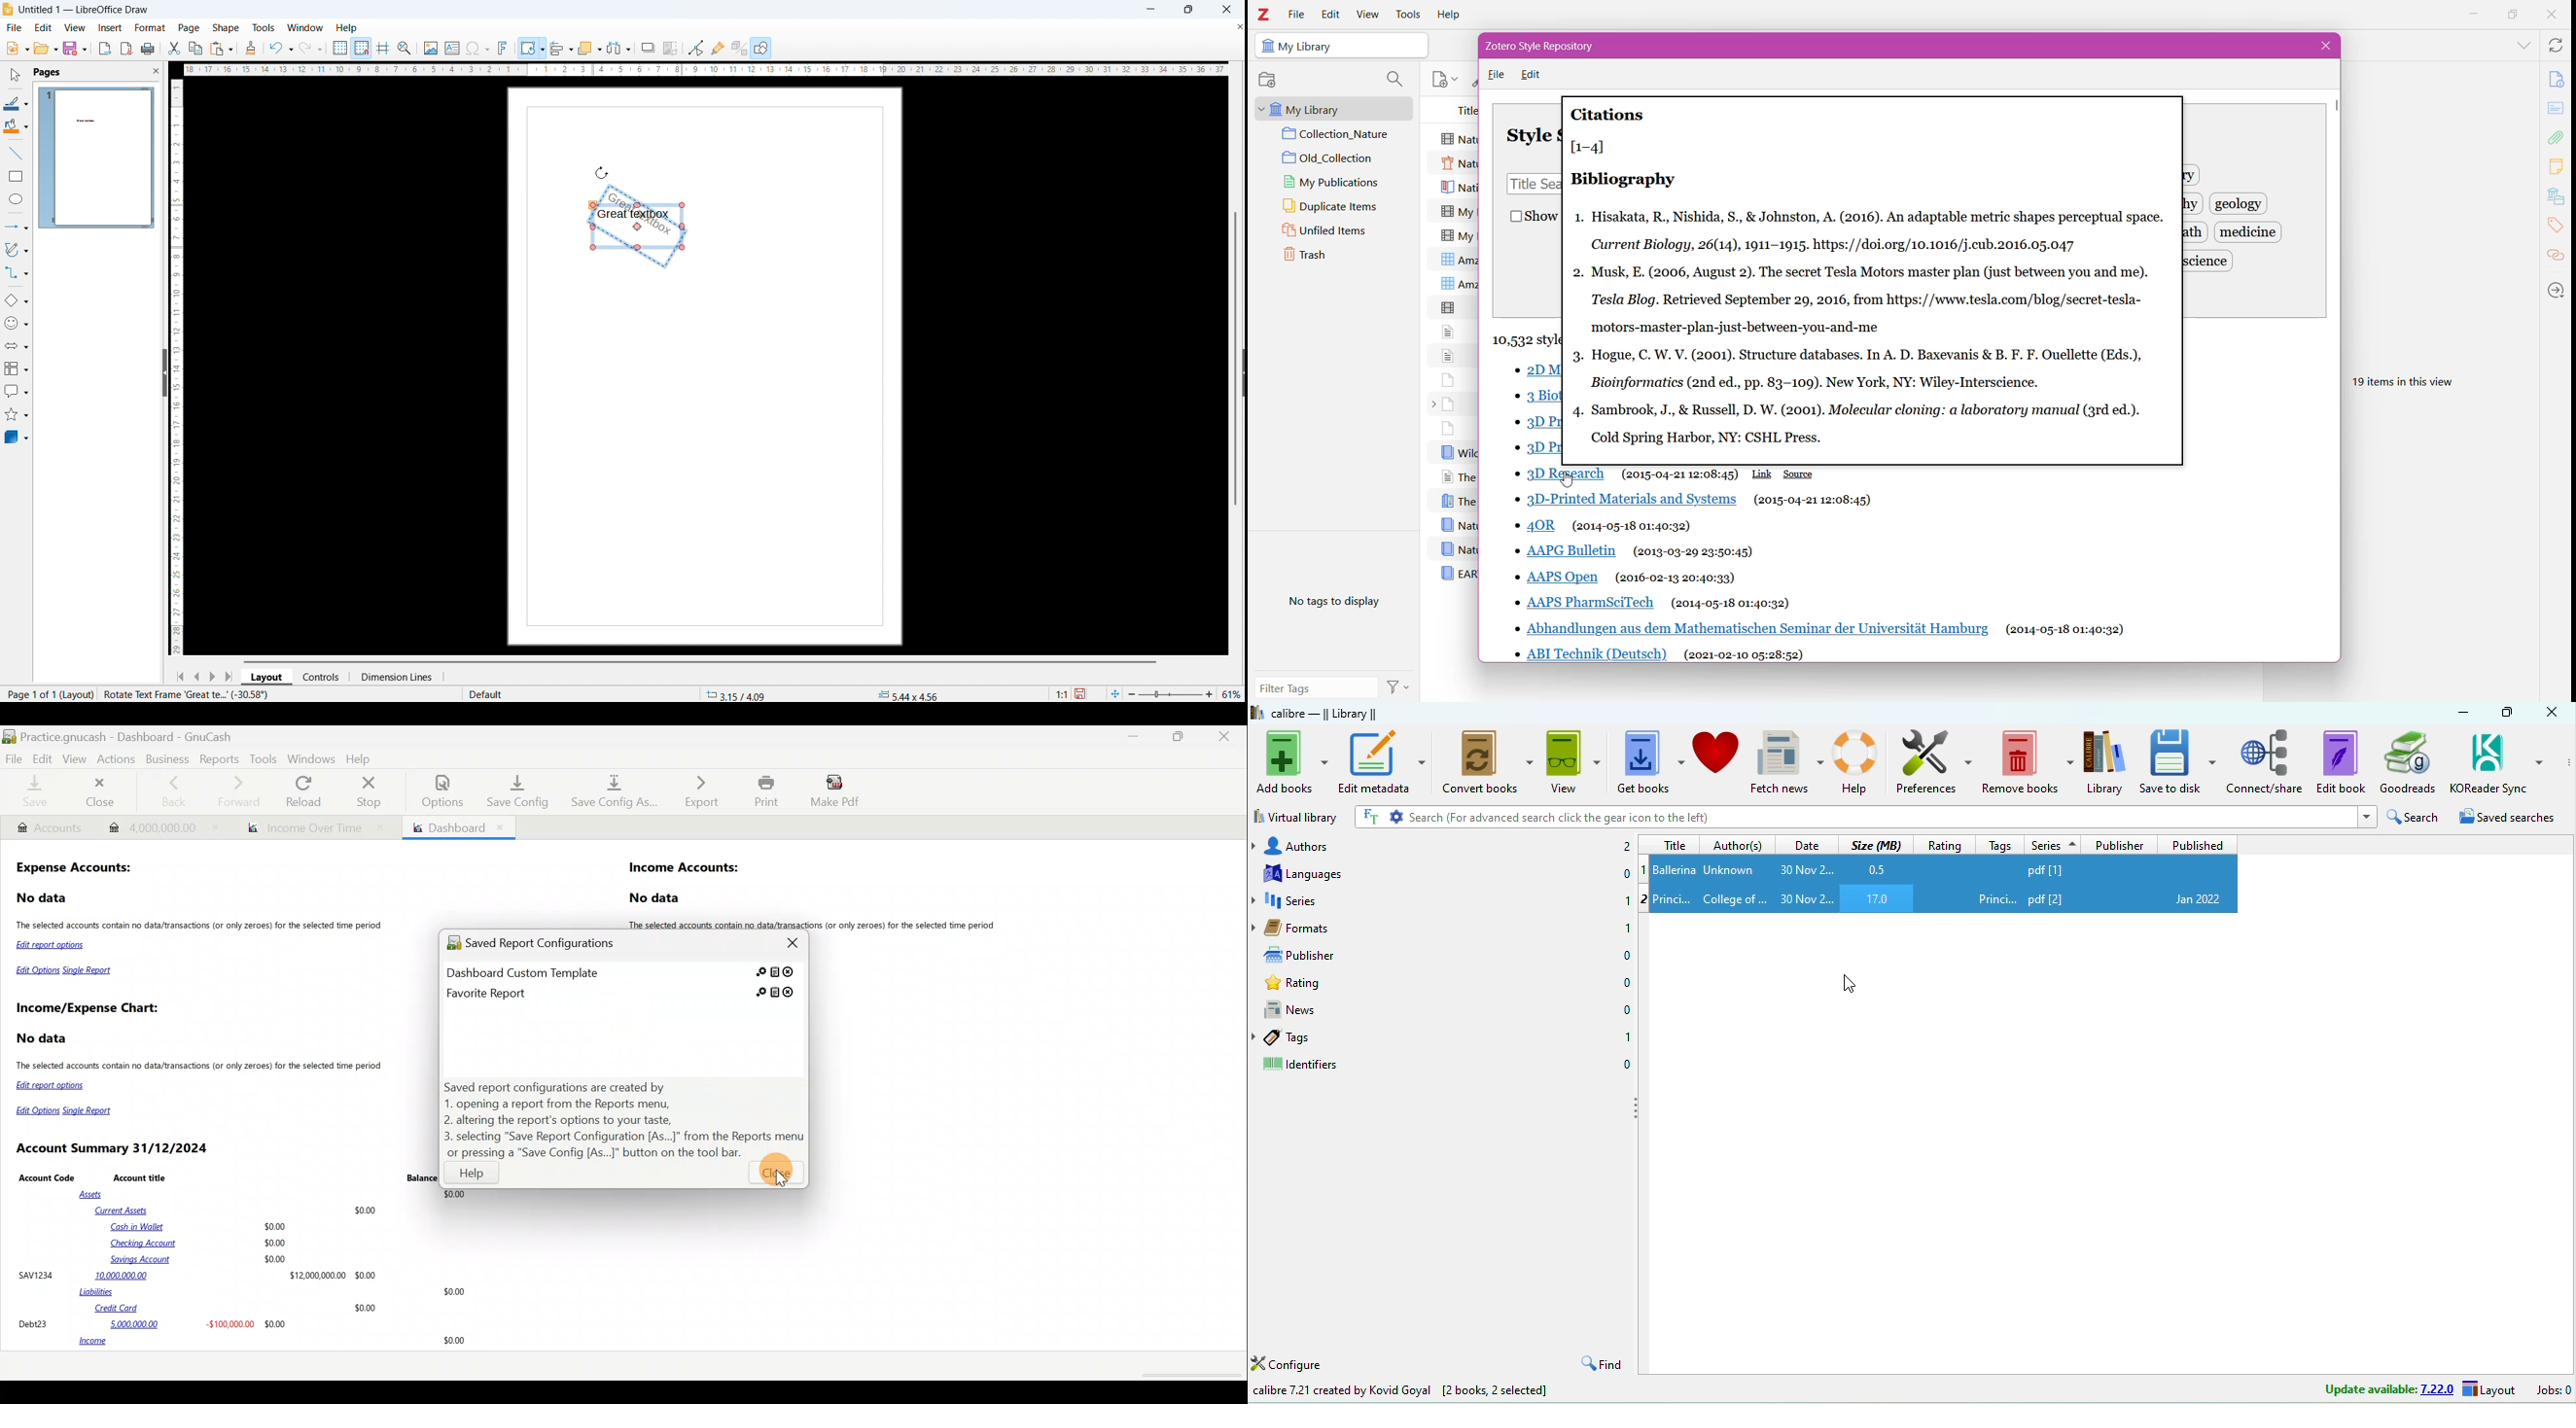  Describe the element at coordinates (532, 47) in the screenshot. I see `transformation` at that location.